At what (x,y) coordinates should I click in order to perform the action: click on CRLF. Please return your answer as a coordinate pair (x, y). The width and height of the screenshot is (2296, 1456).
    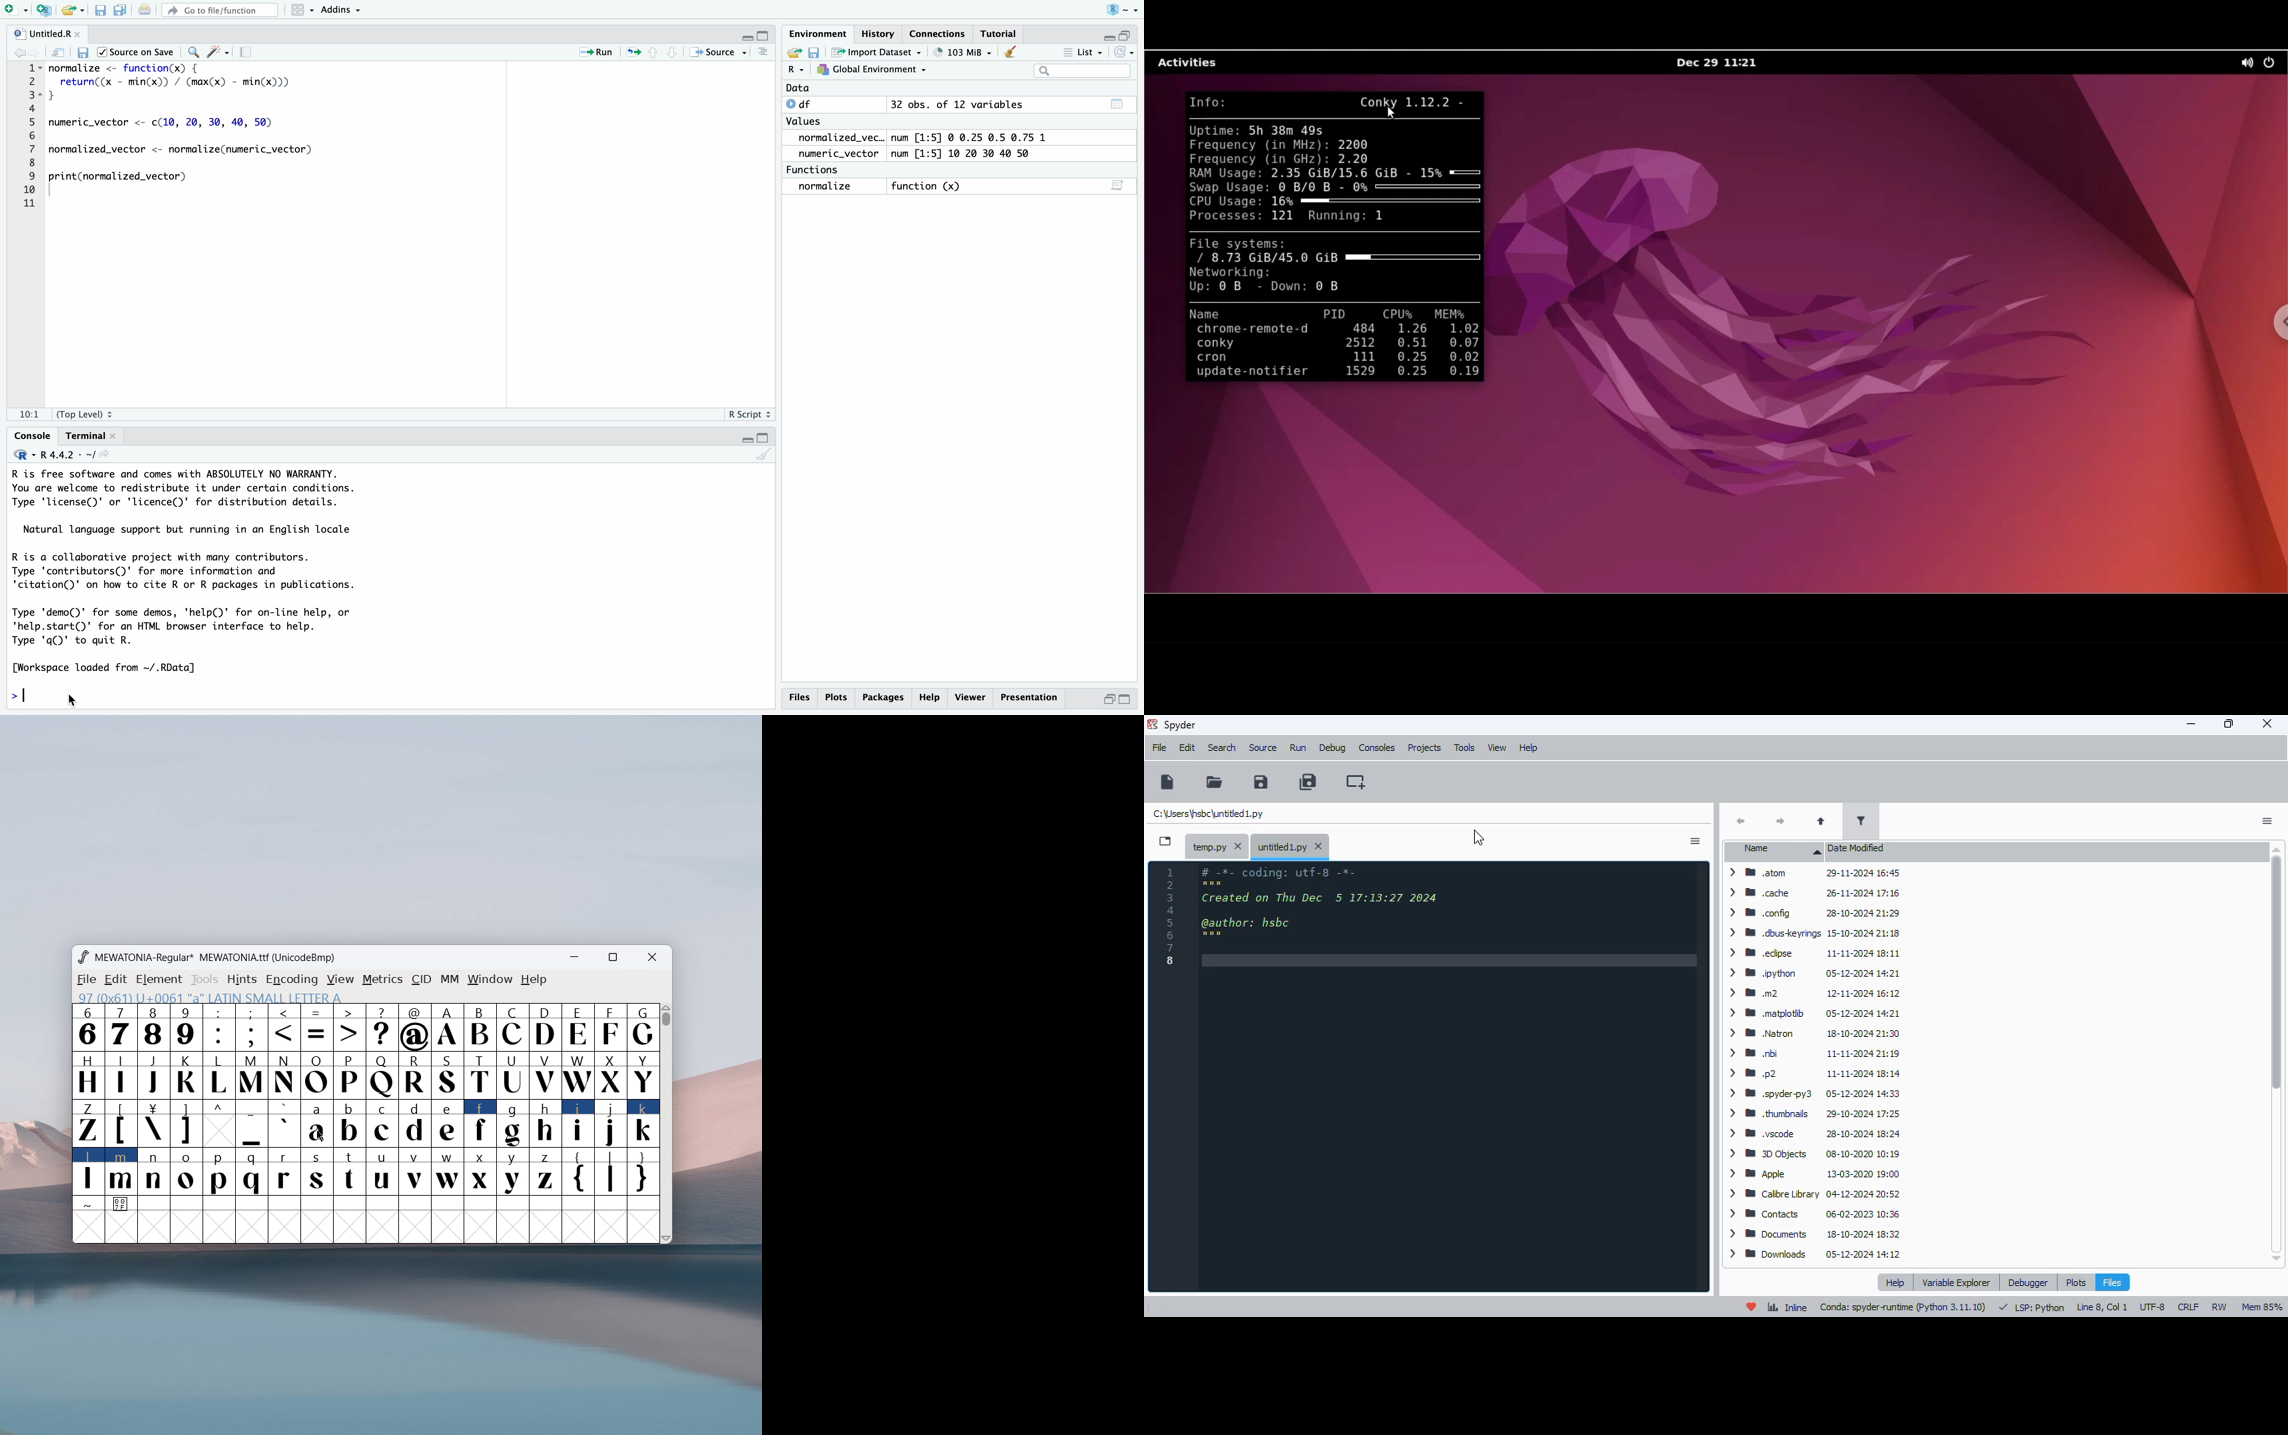
    Looking at the image, I should click on (2188, 1308).